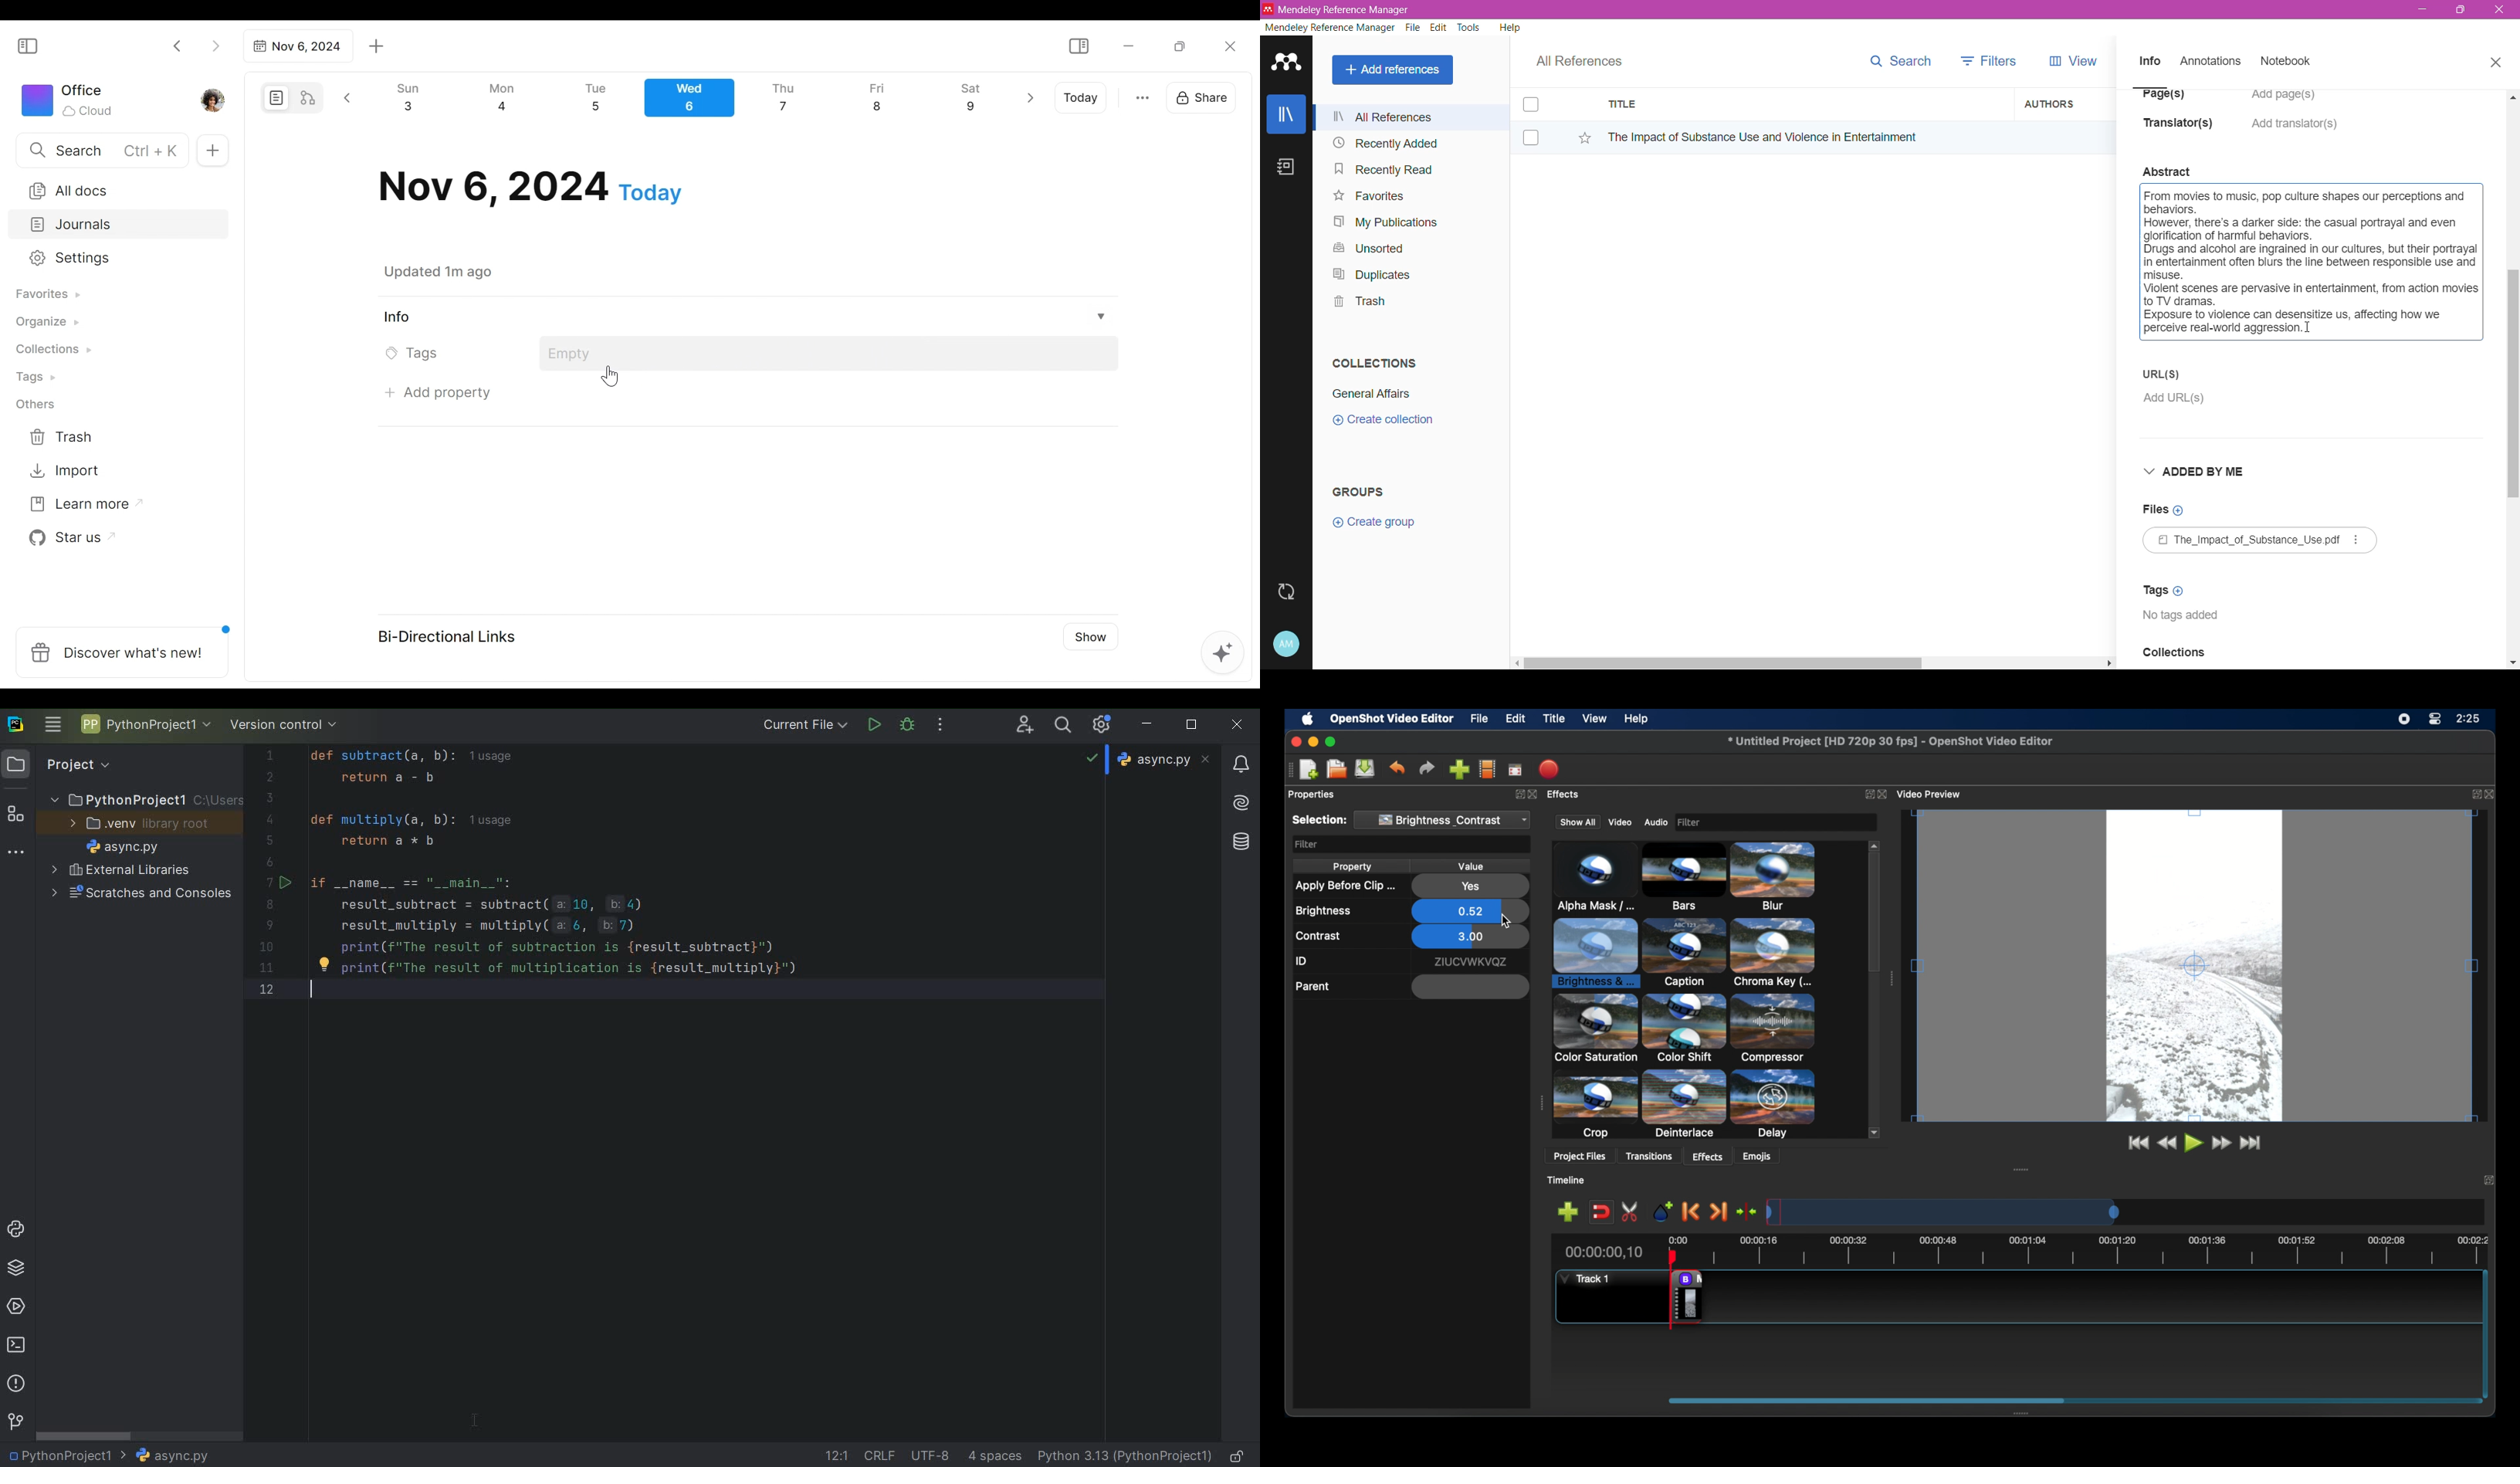  What do you see at coordinates (1706, 1156) in the screenshot?
I see `effects` at bounding box center [1706, 1156].